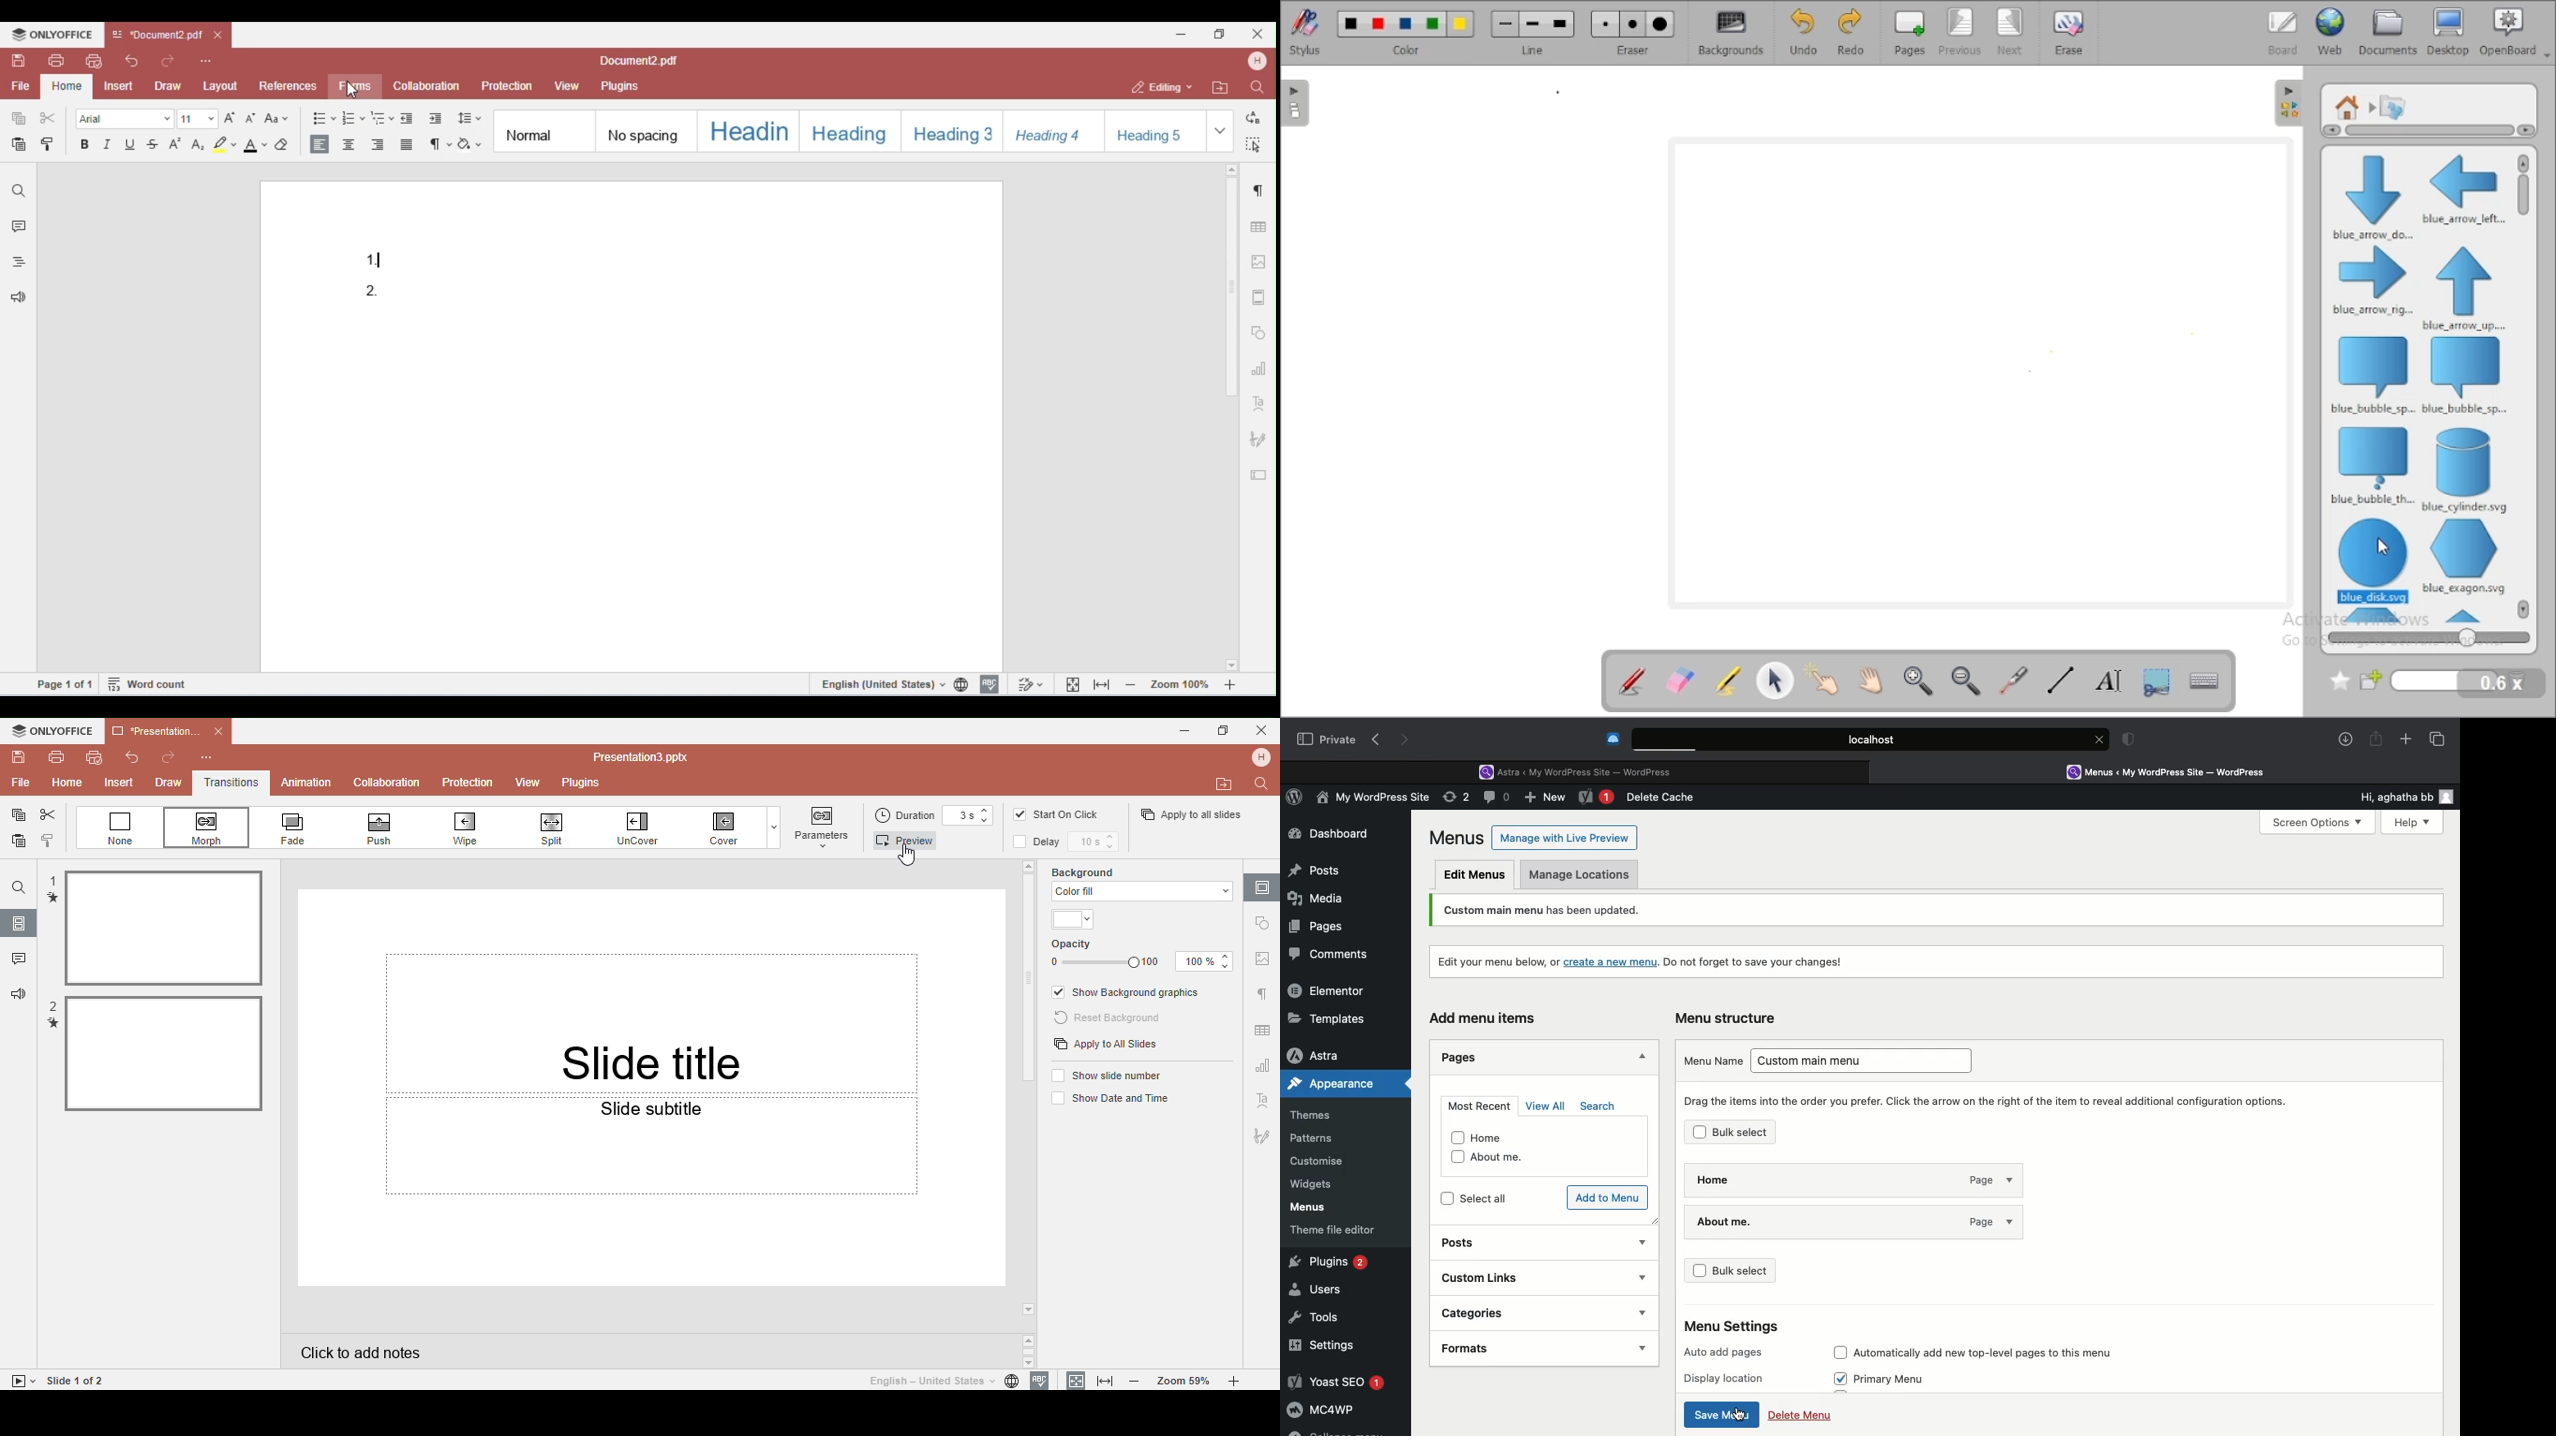 The height and width of the screenshot is (1456, 2576). Describe the element at coordinates (387, 784) in the screenshot. I see `Collabration` at that location.